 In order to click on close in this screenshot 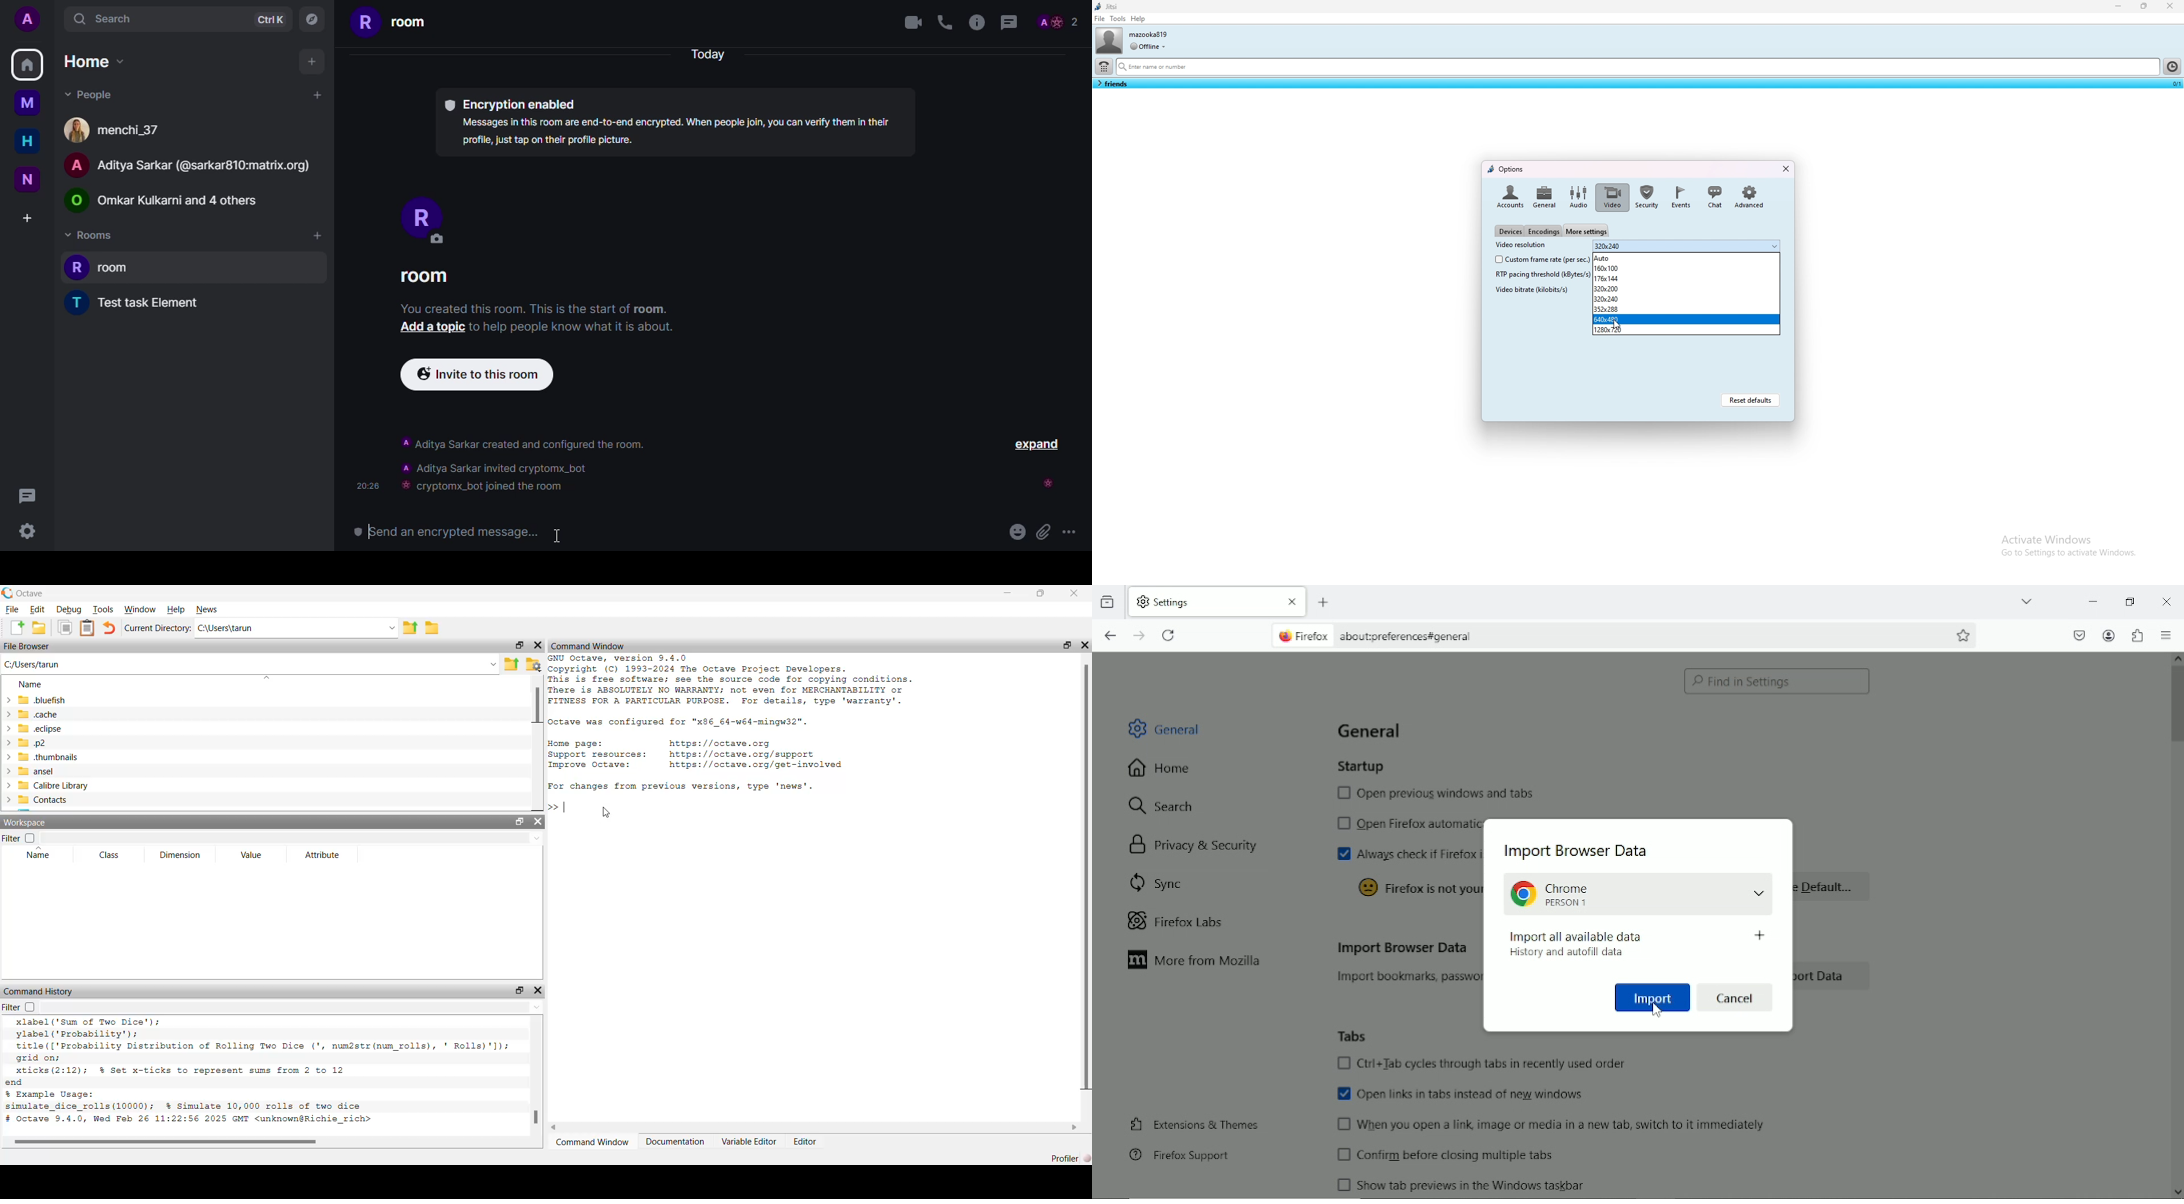, I will do `click(1785, 169)`.